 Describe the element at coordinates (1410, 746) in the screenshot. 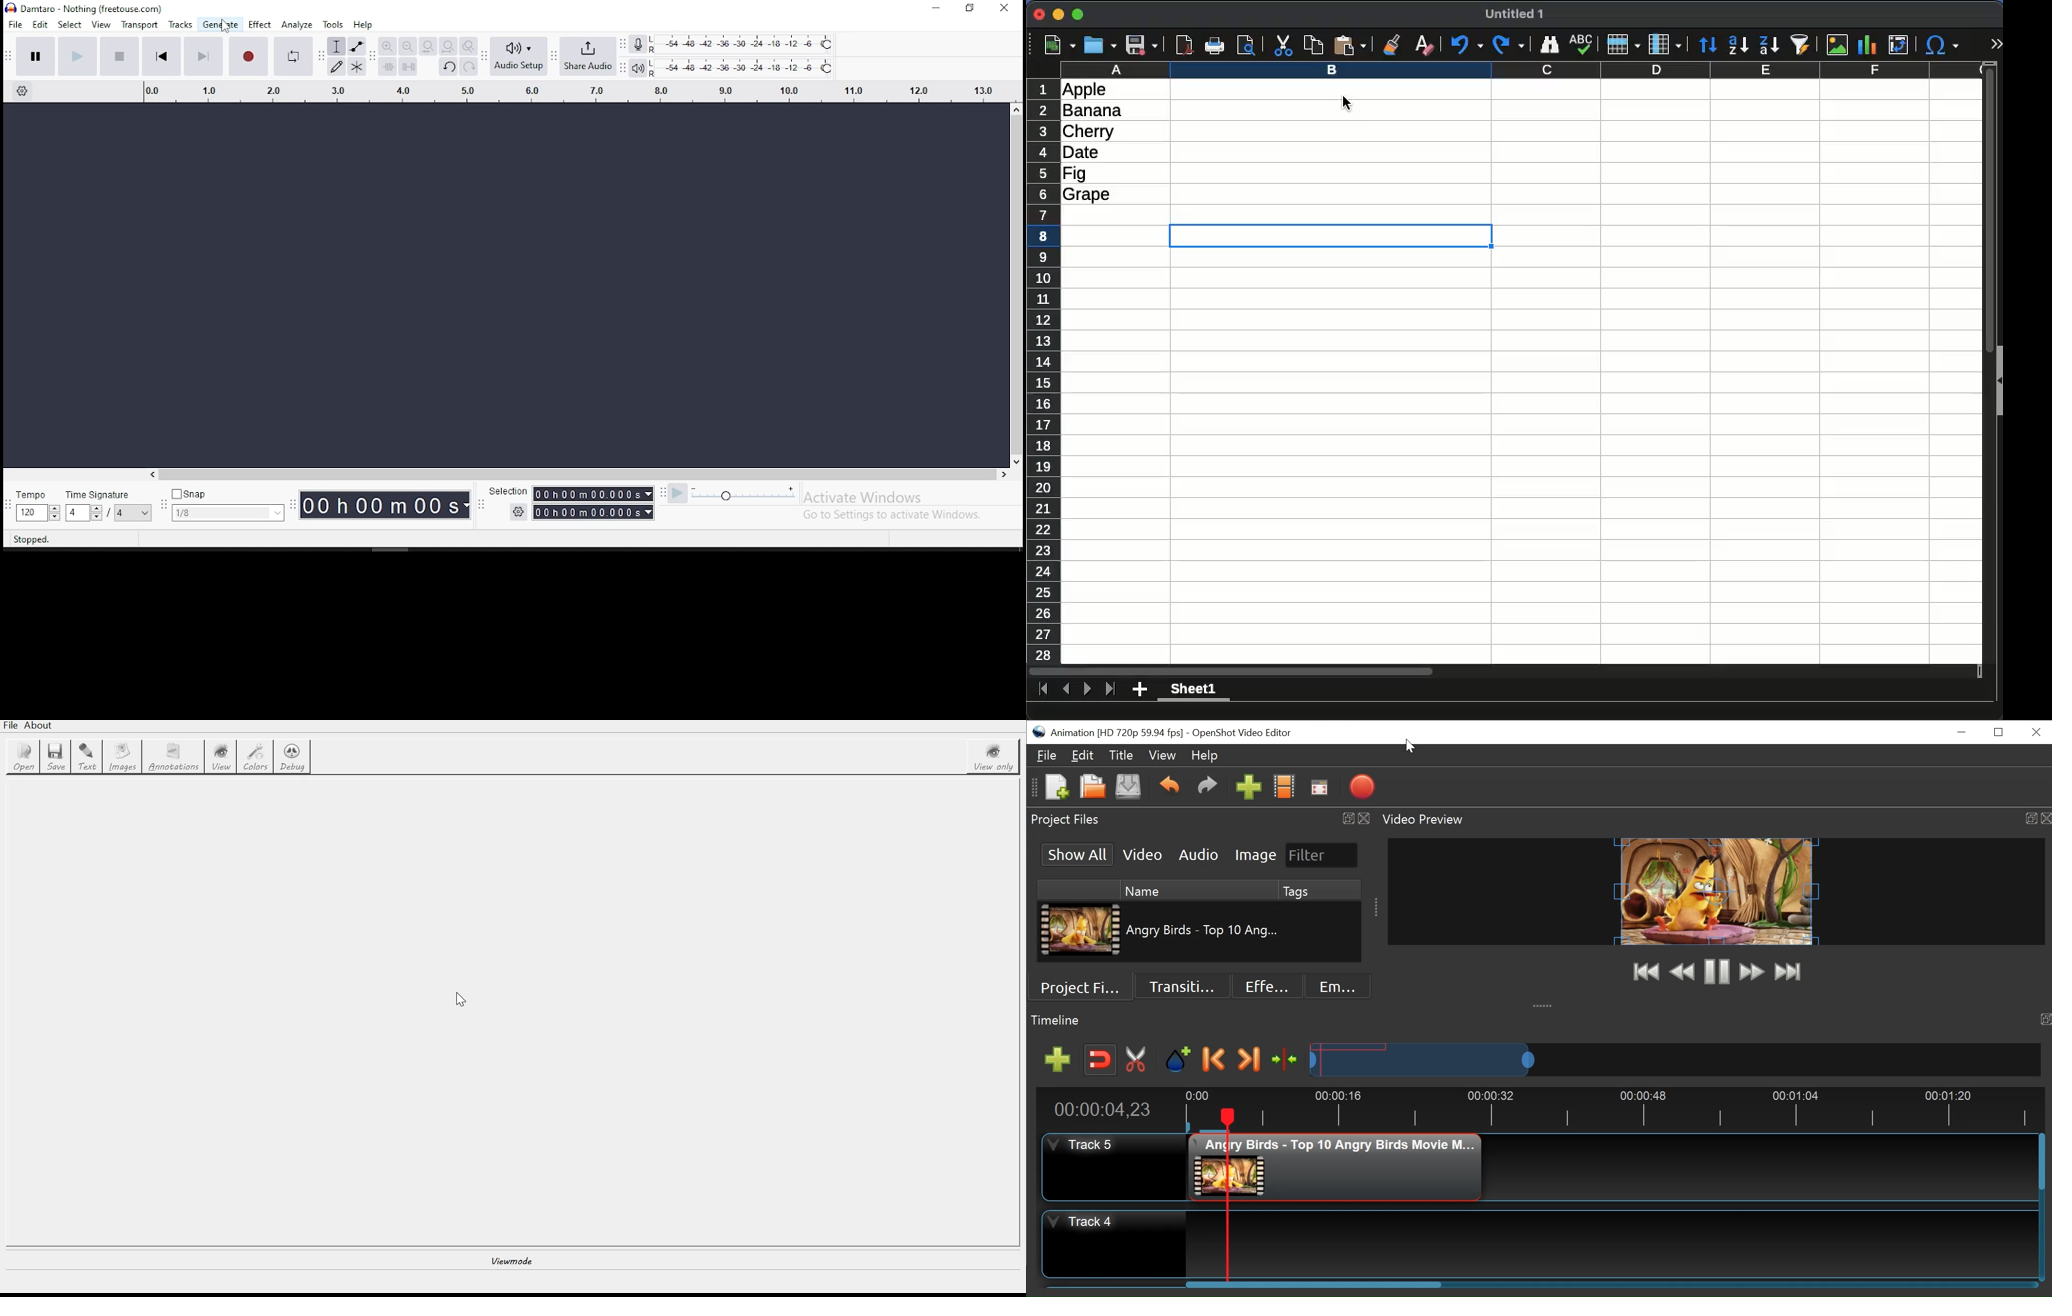

I see `Cursor` at that location.